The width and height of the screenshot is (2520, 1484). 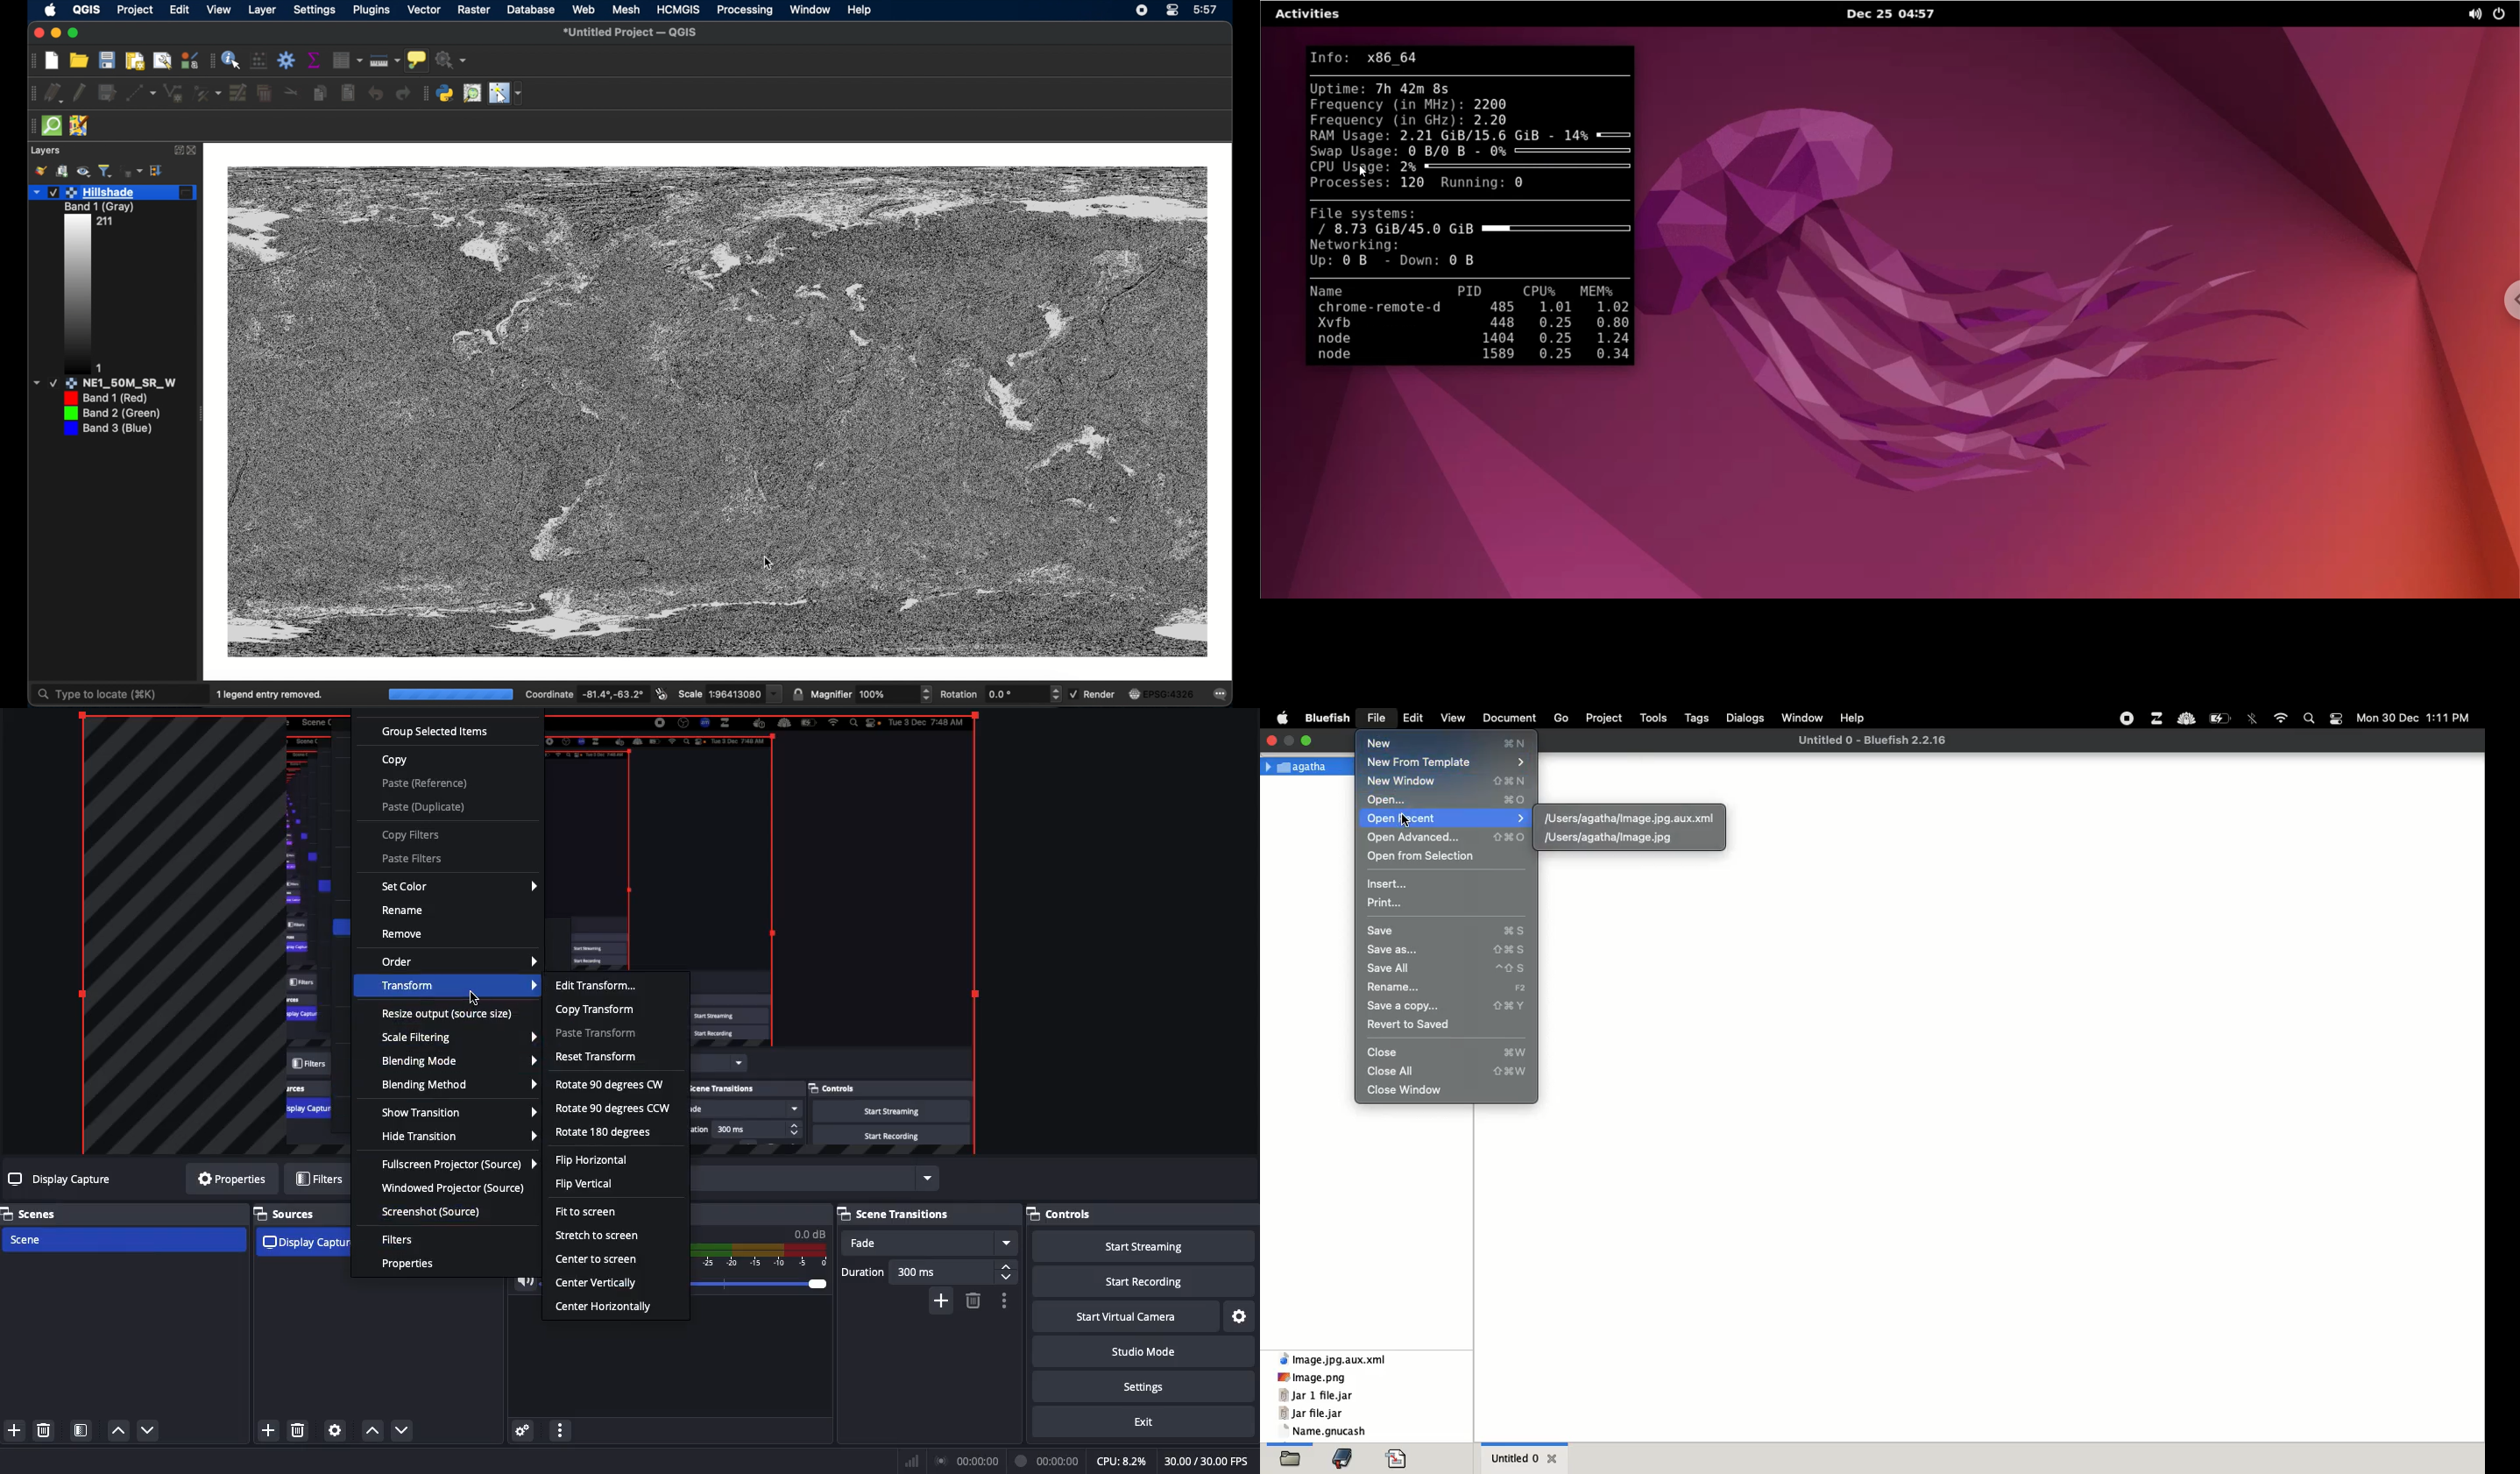 What do you see at coordinates (117, 1433) in the screenshot?
I see `Move up` at bounding box center [117, 1433].